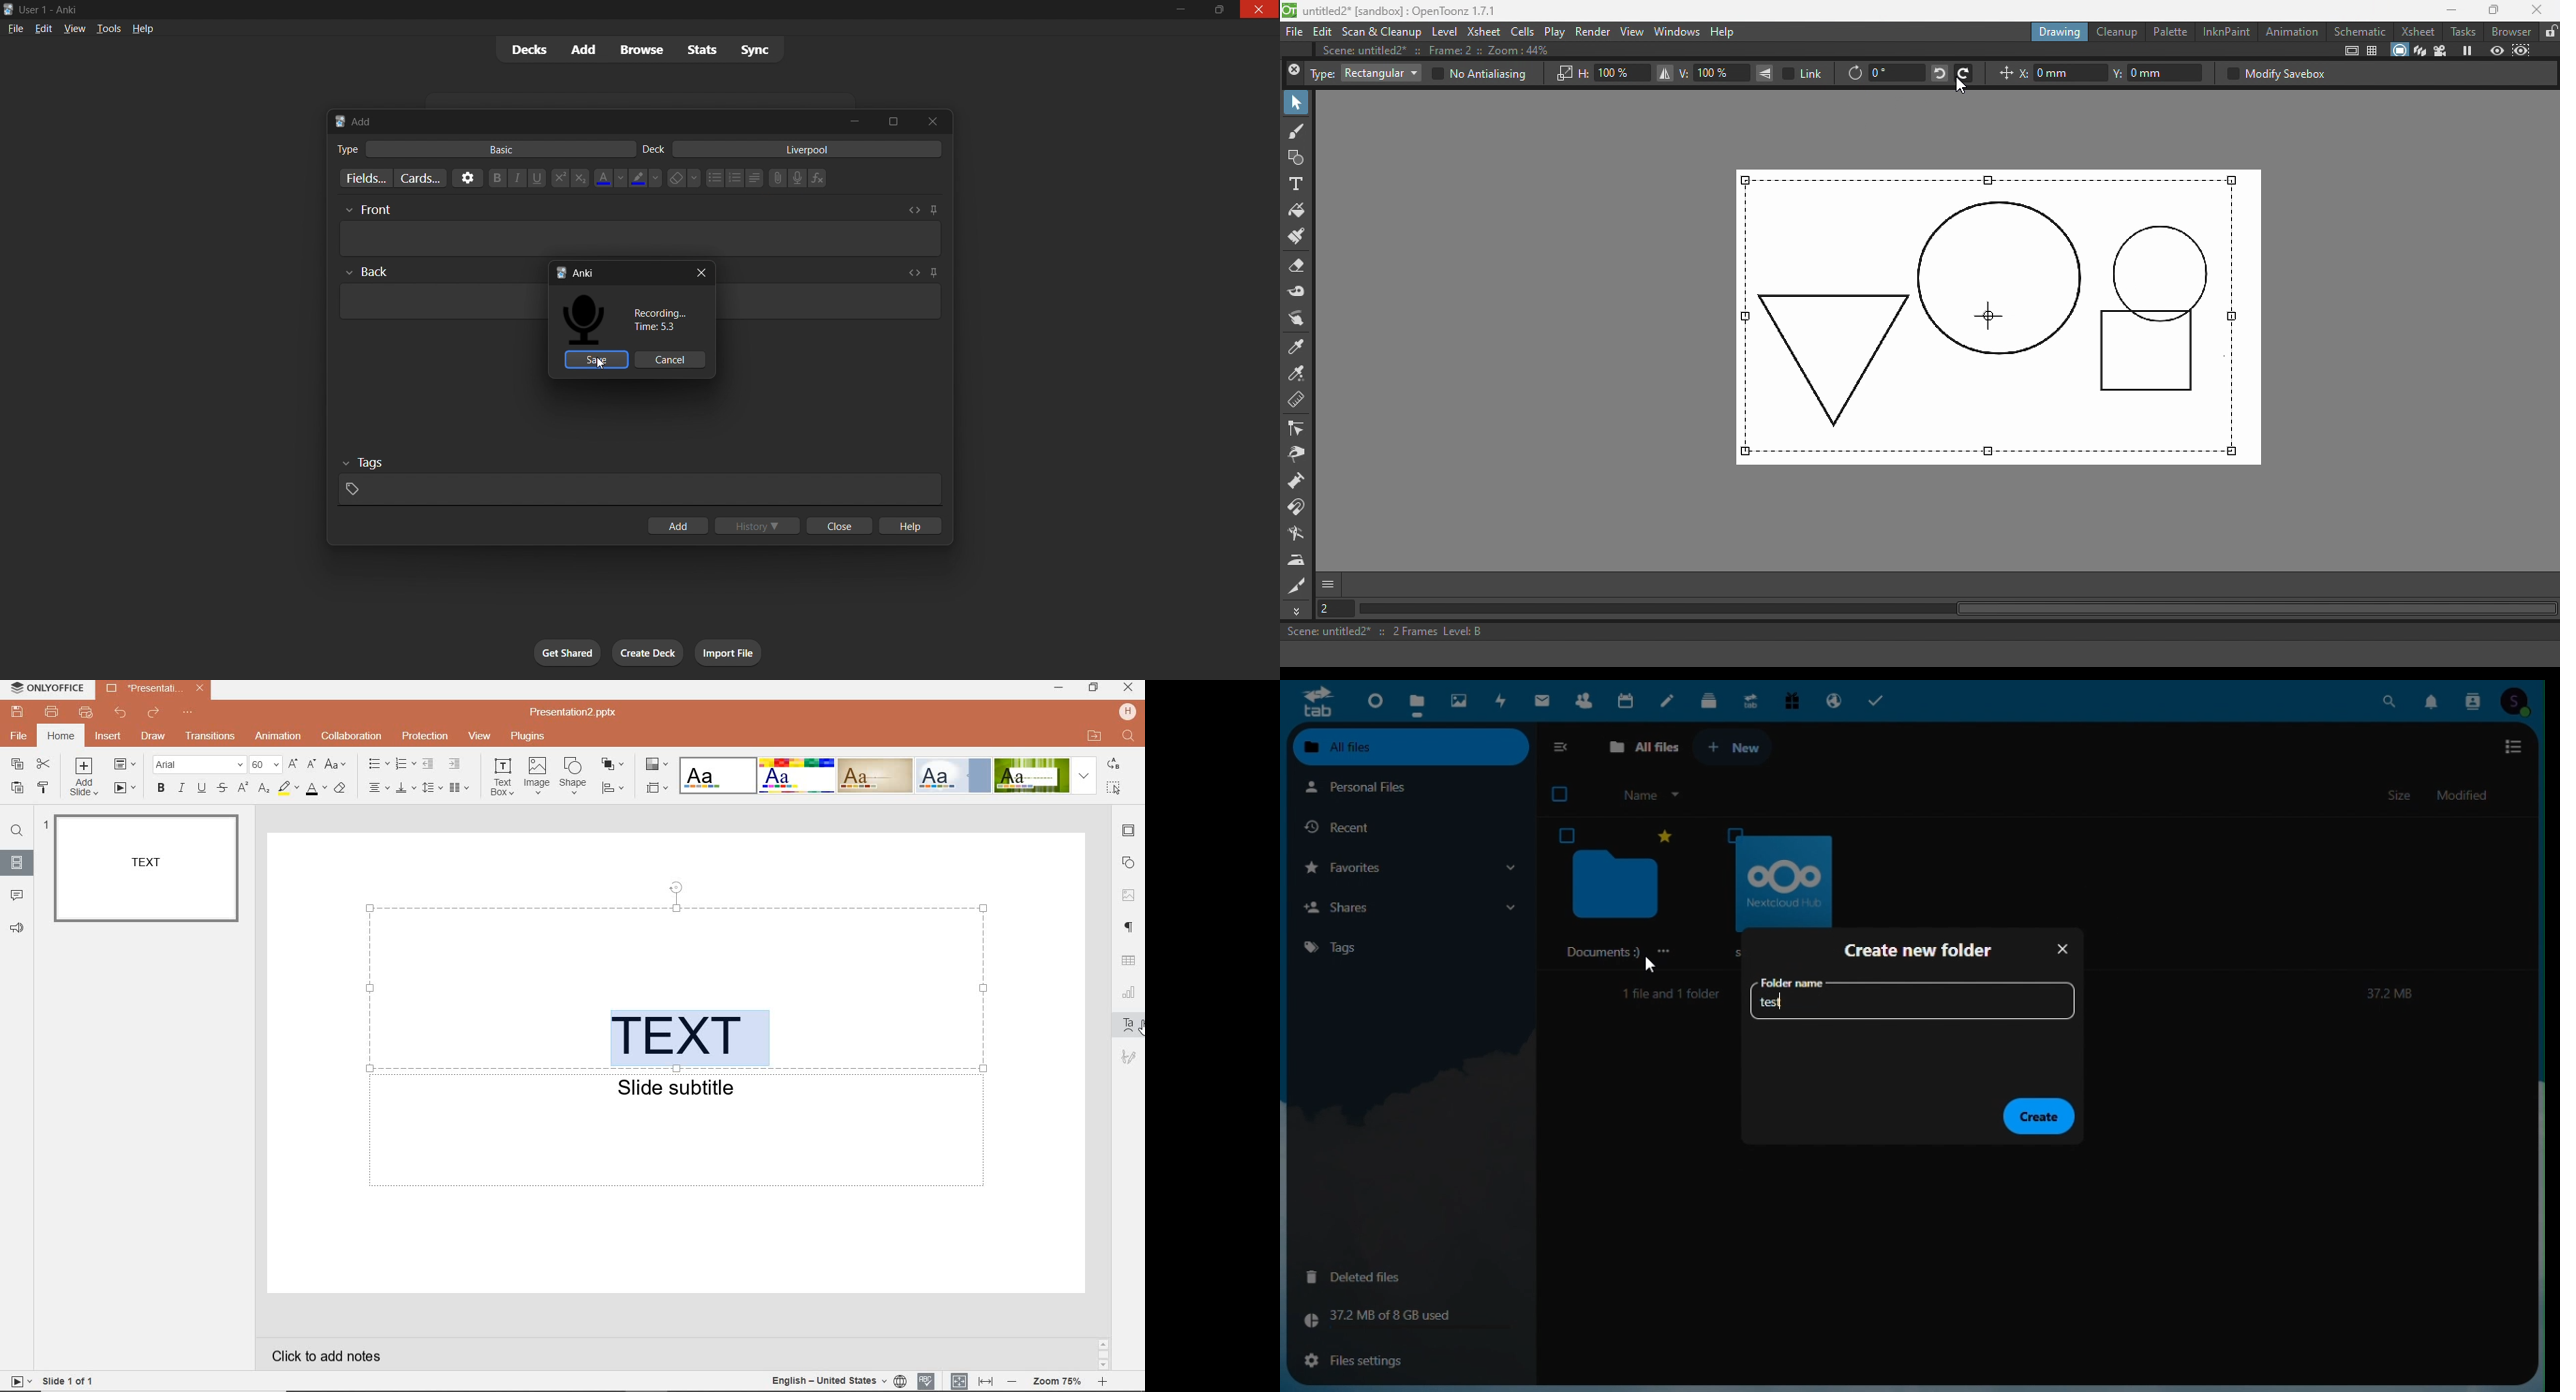 Image resolution: width=2576 pixels, height=1400 pixels. What do you see at coordinates (1297, 103) in the screenshot?
I see `Selection tool` at bounding box center [1297, 103].